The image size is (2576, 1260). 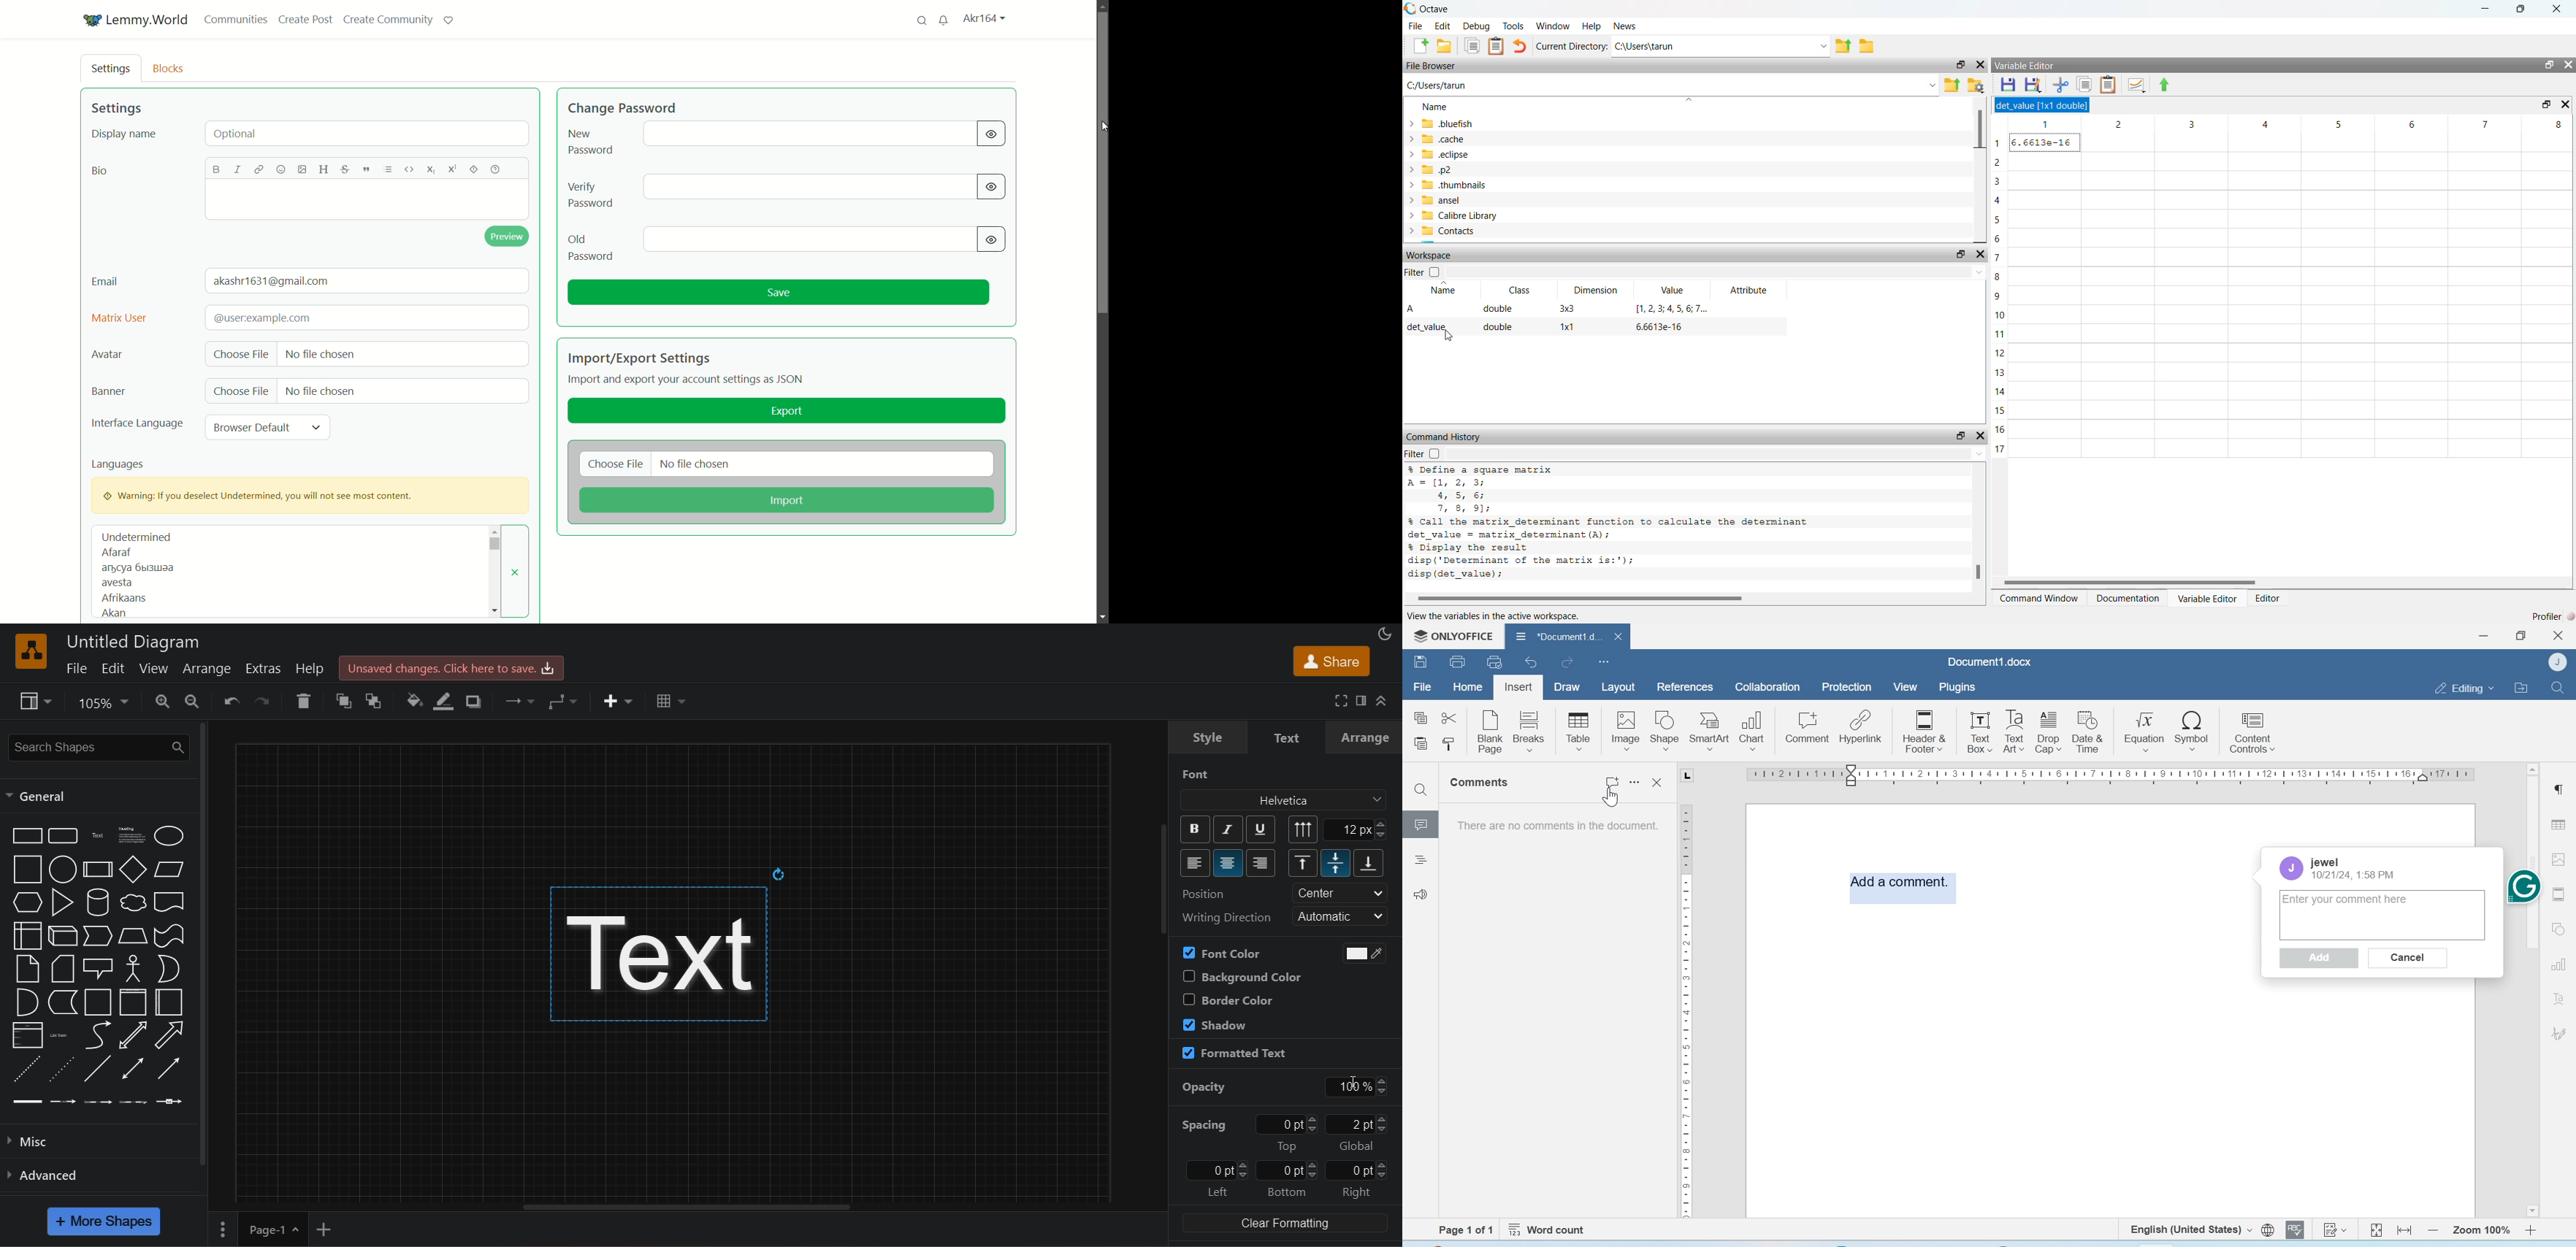 I want to click on pages, so click(x=221, y=1228).